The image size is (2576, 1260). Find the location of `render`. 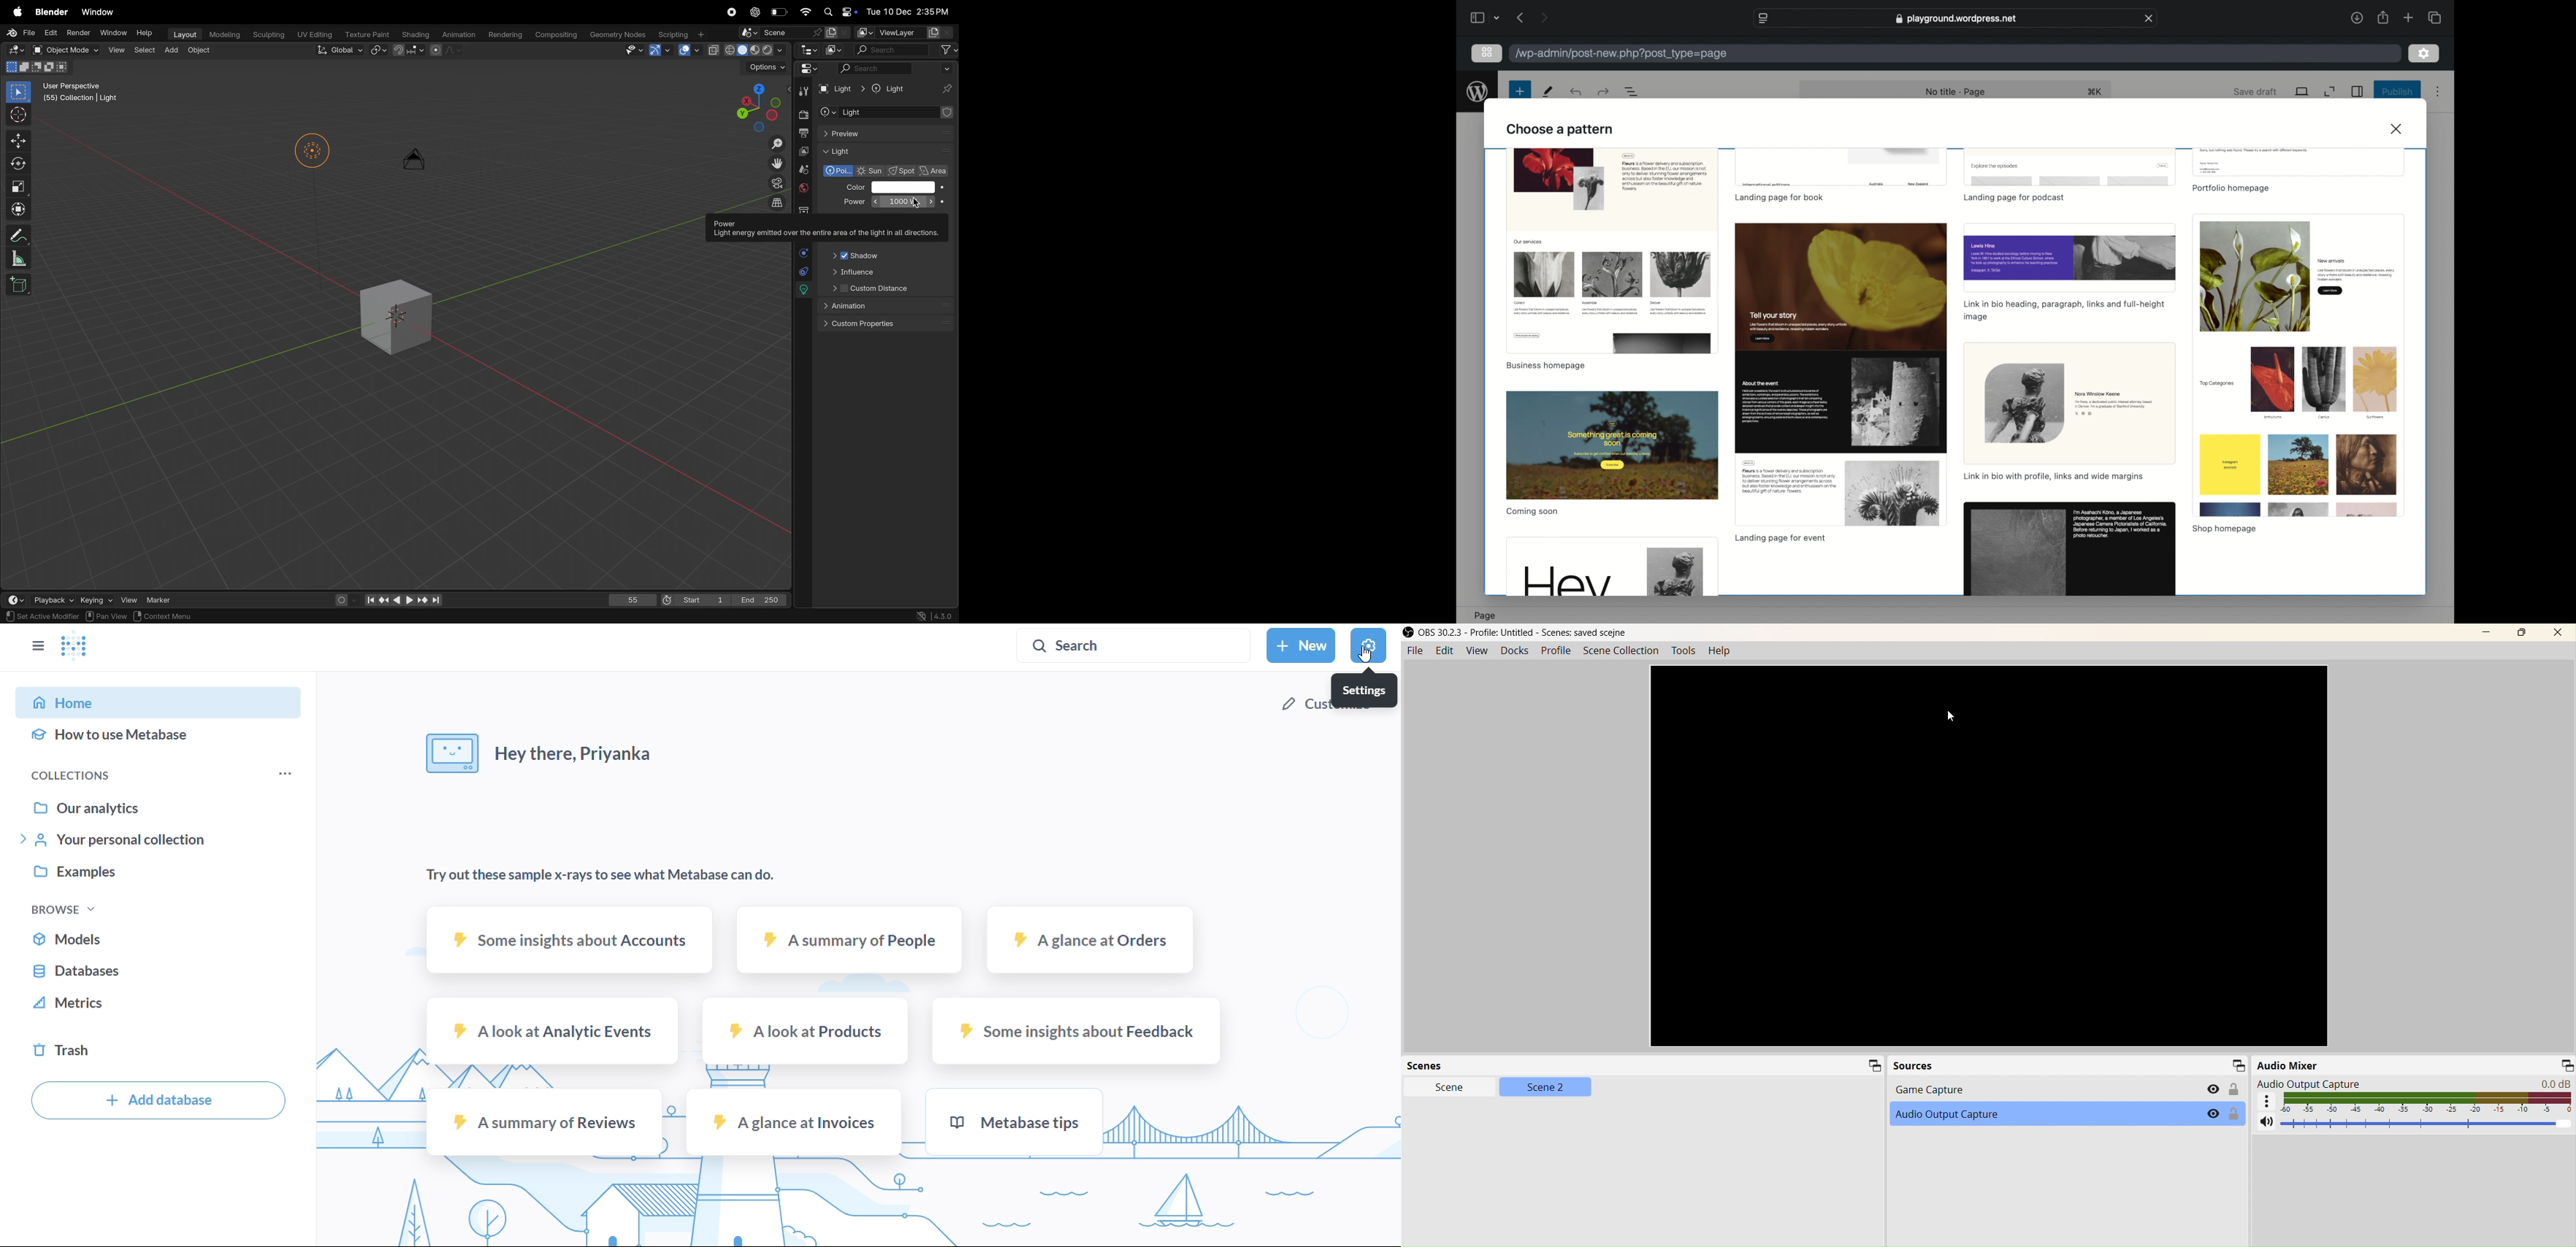

render is located at coordinates (803, 113).